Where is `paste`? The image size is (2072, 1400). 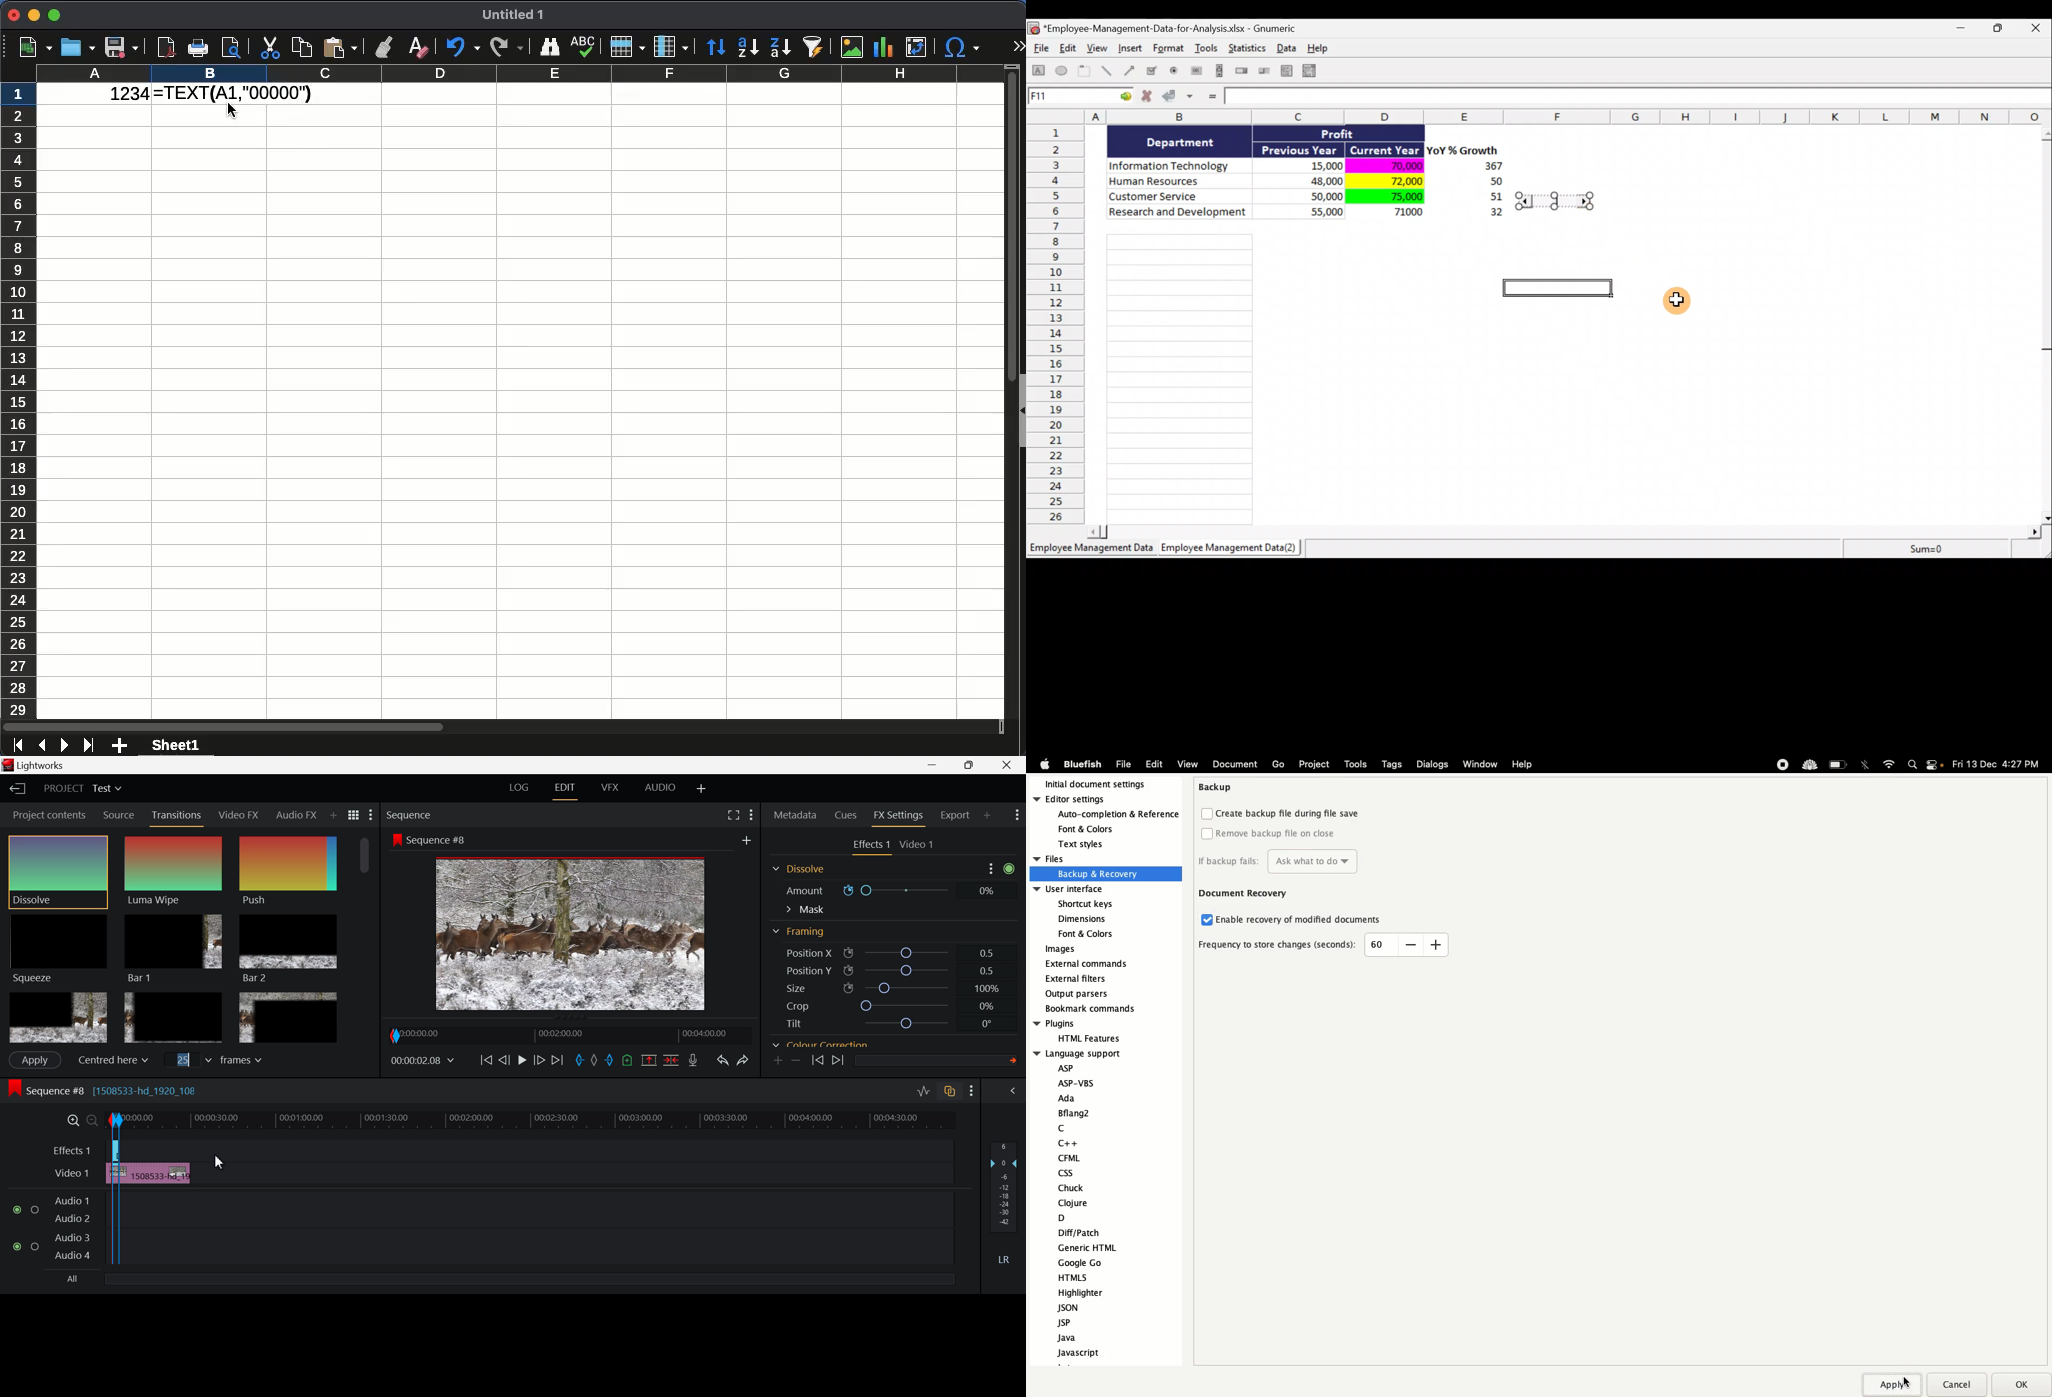
paste is located at coordinates (340, 47).